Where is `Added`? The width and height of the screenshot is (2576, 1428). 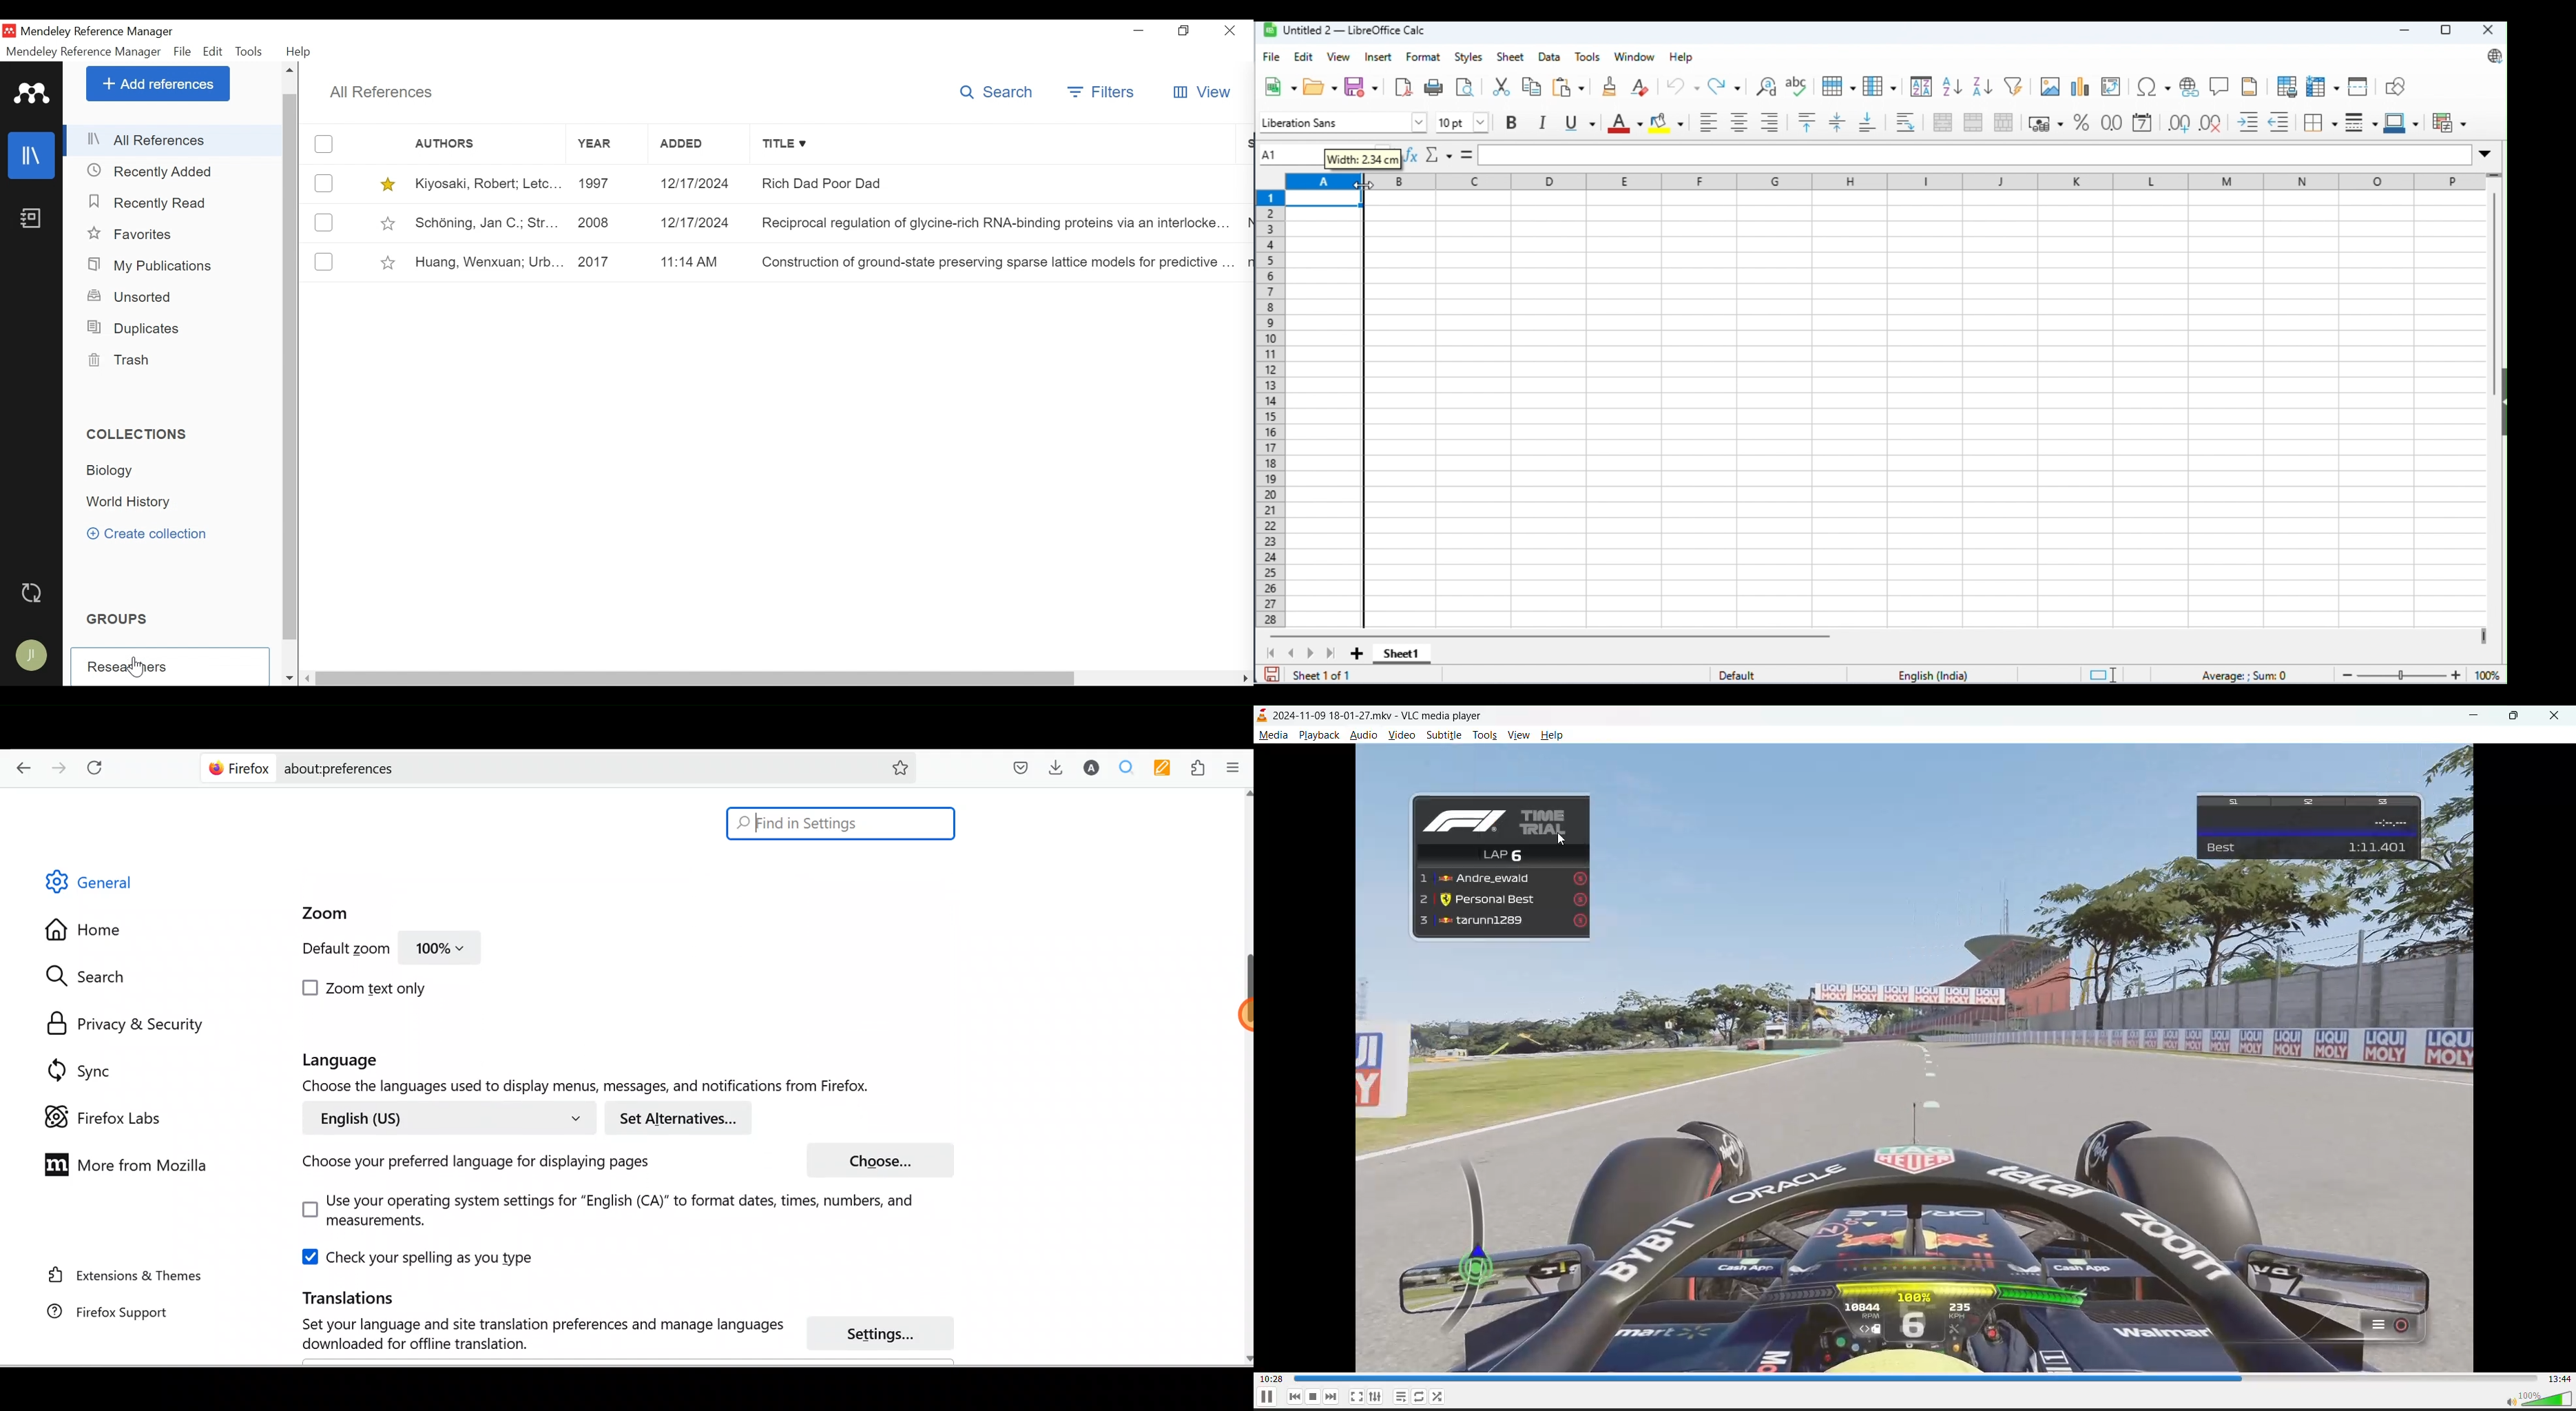 Added is located at coordinates (699, 146).